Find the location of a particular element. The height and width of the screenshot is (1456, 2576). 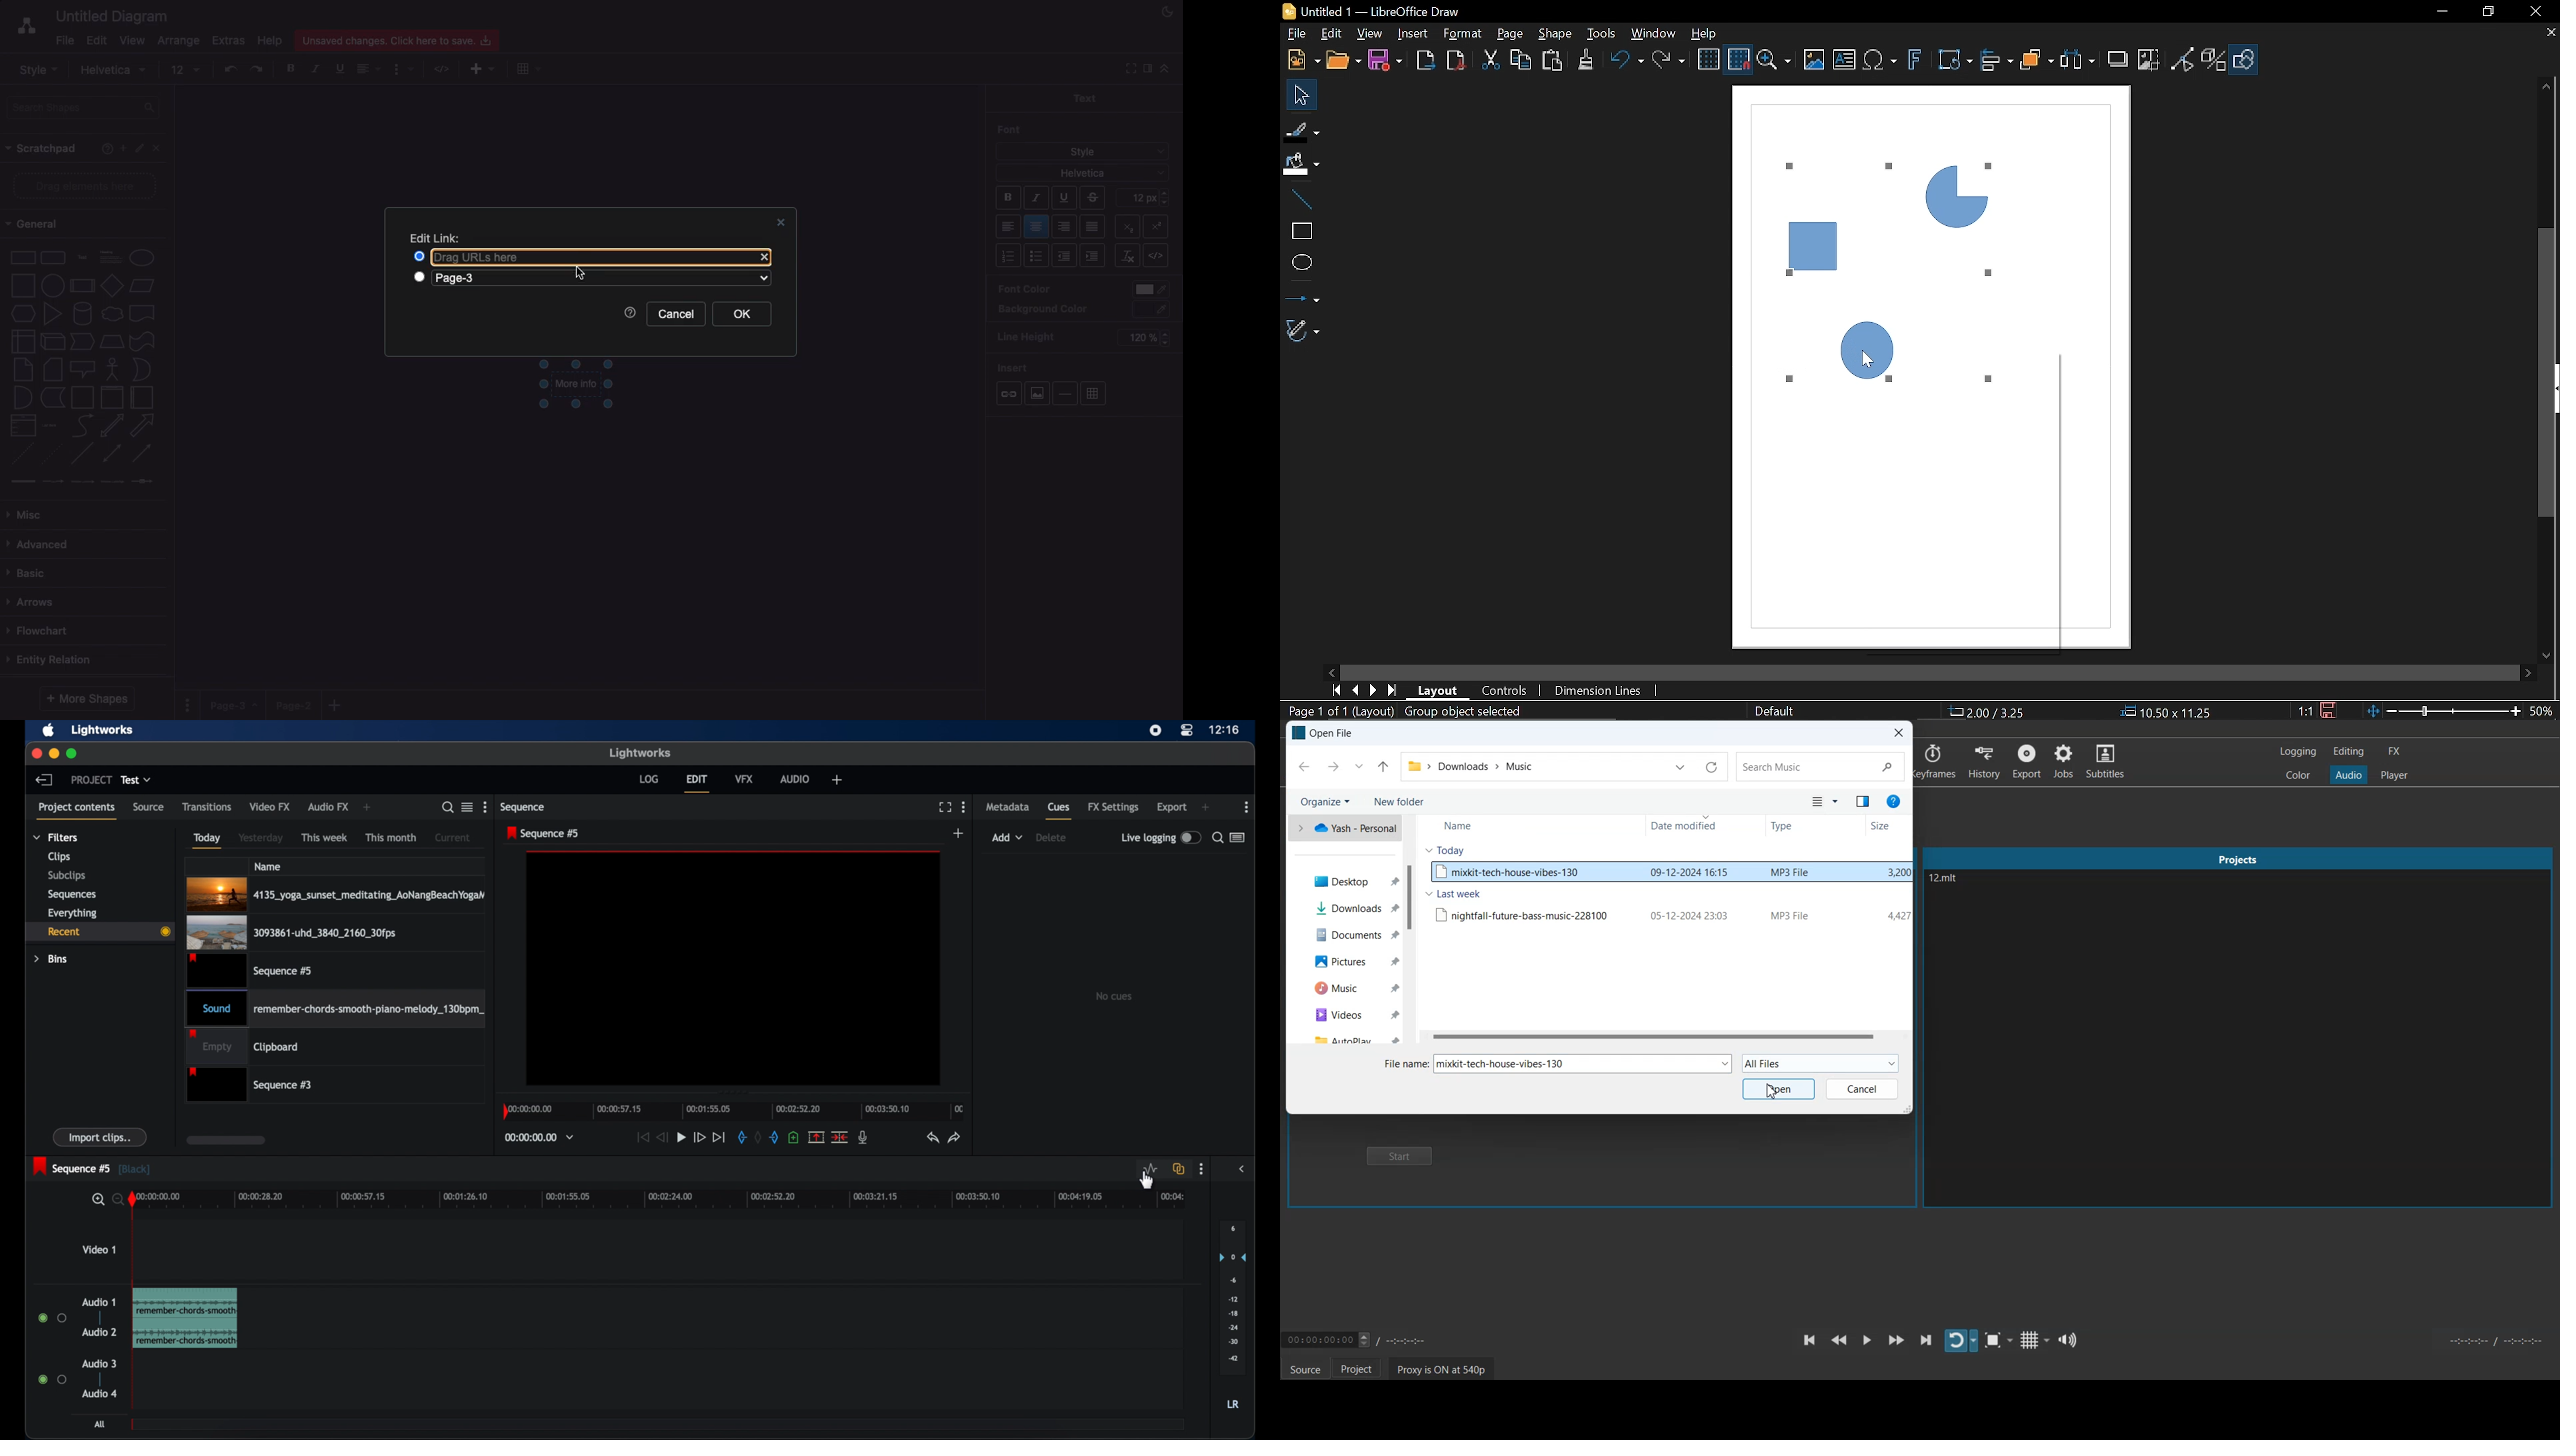

 3093861-uhd_3840_2160_30fps is located at coordinates (299, 931).